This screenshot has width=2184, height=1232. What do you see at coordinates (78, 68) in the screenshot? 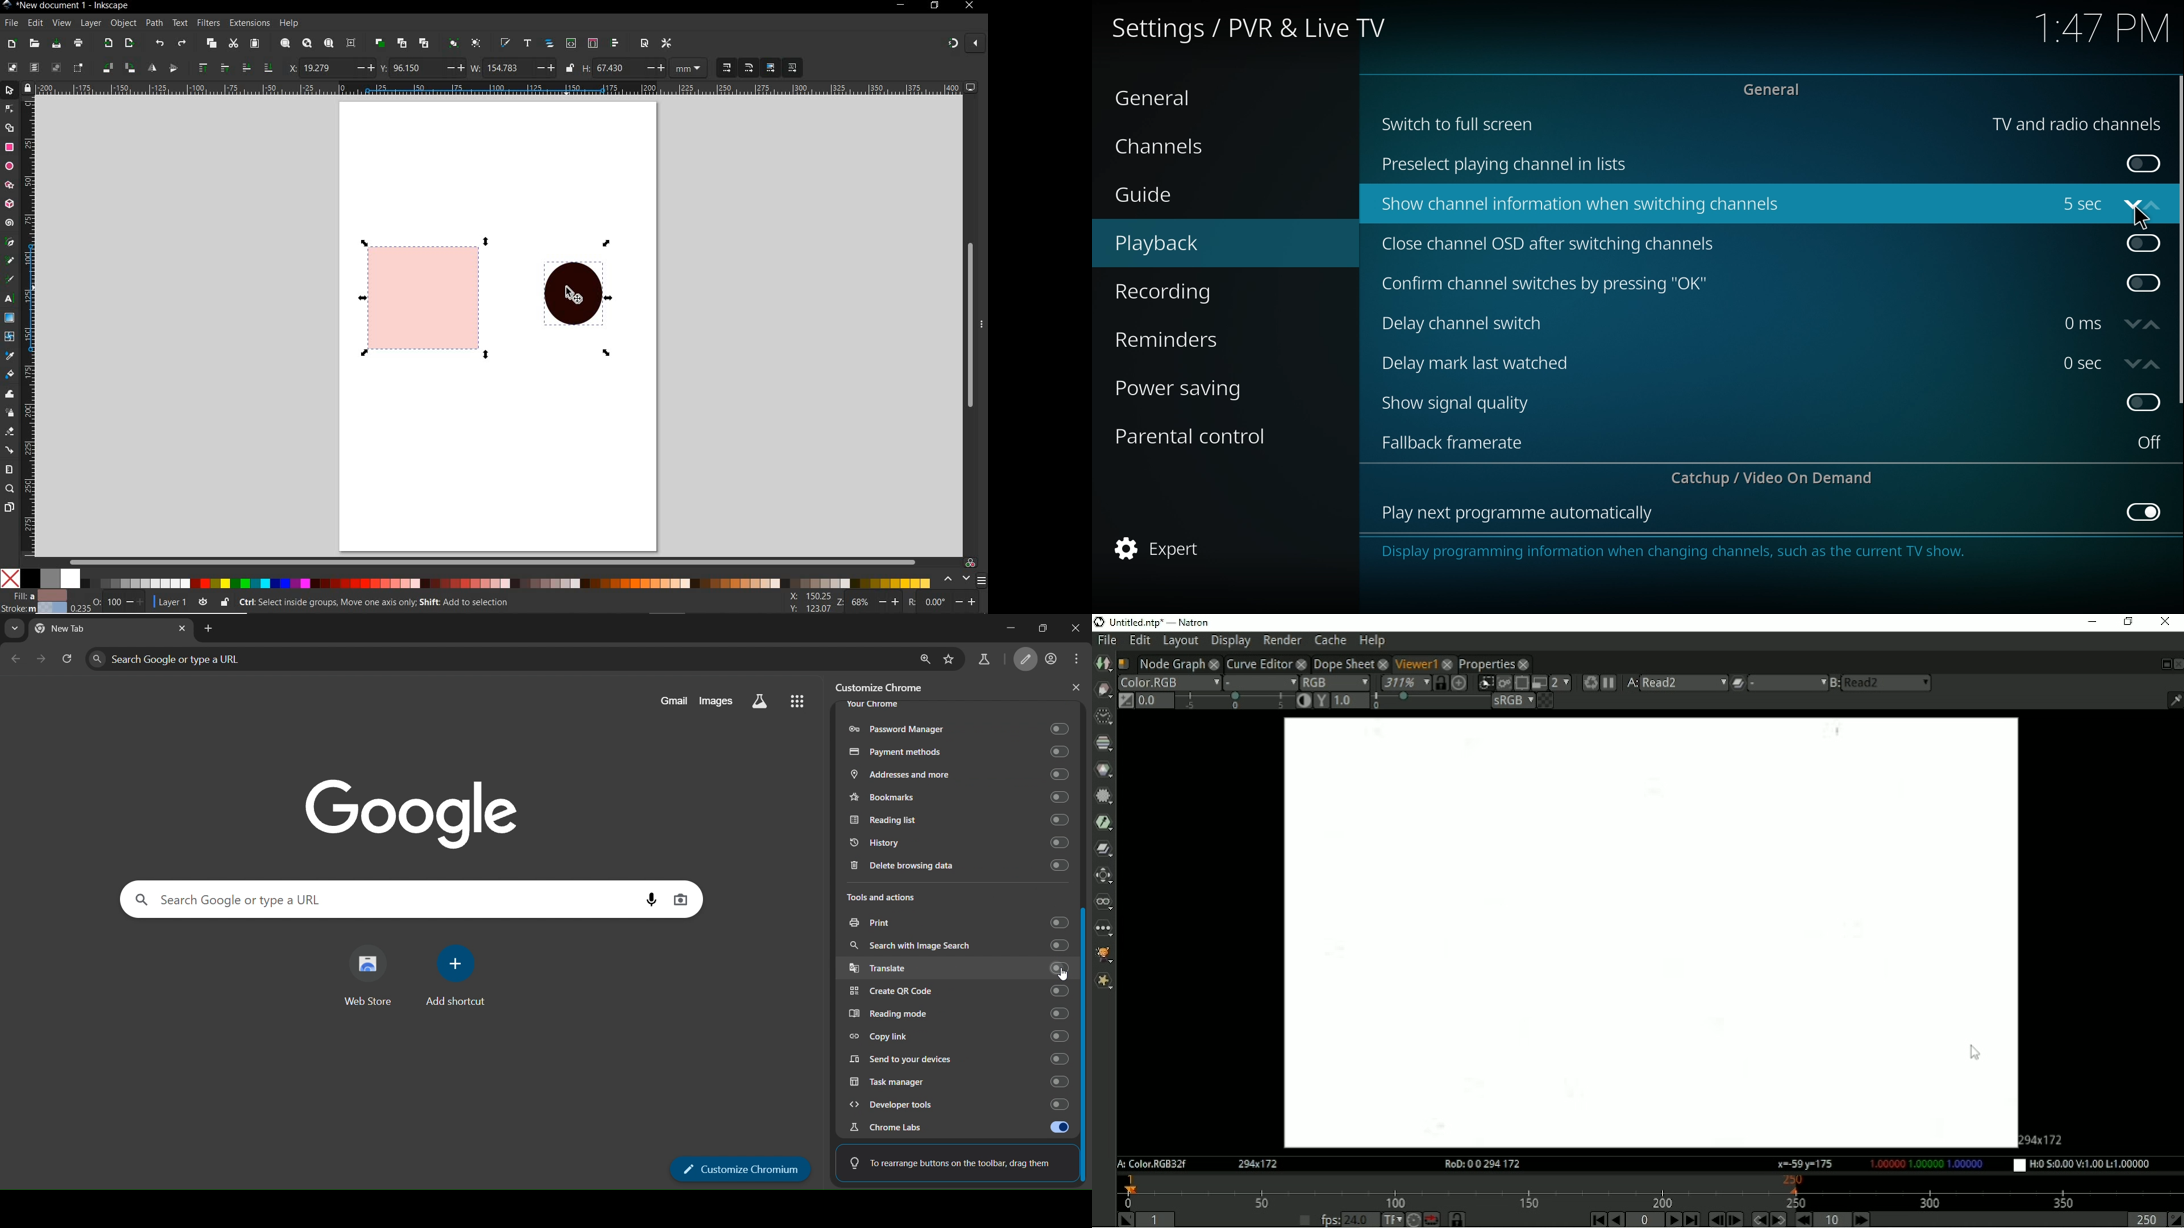
I see `toggle selection box` at bounding box center [78, 68].